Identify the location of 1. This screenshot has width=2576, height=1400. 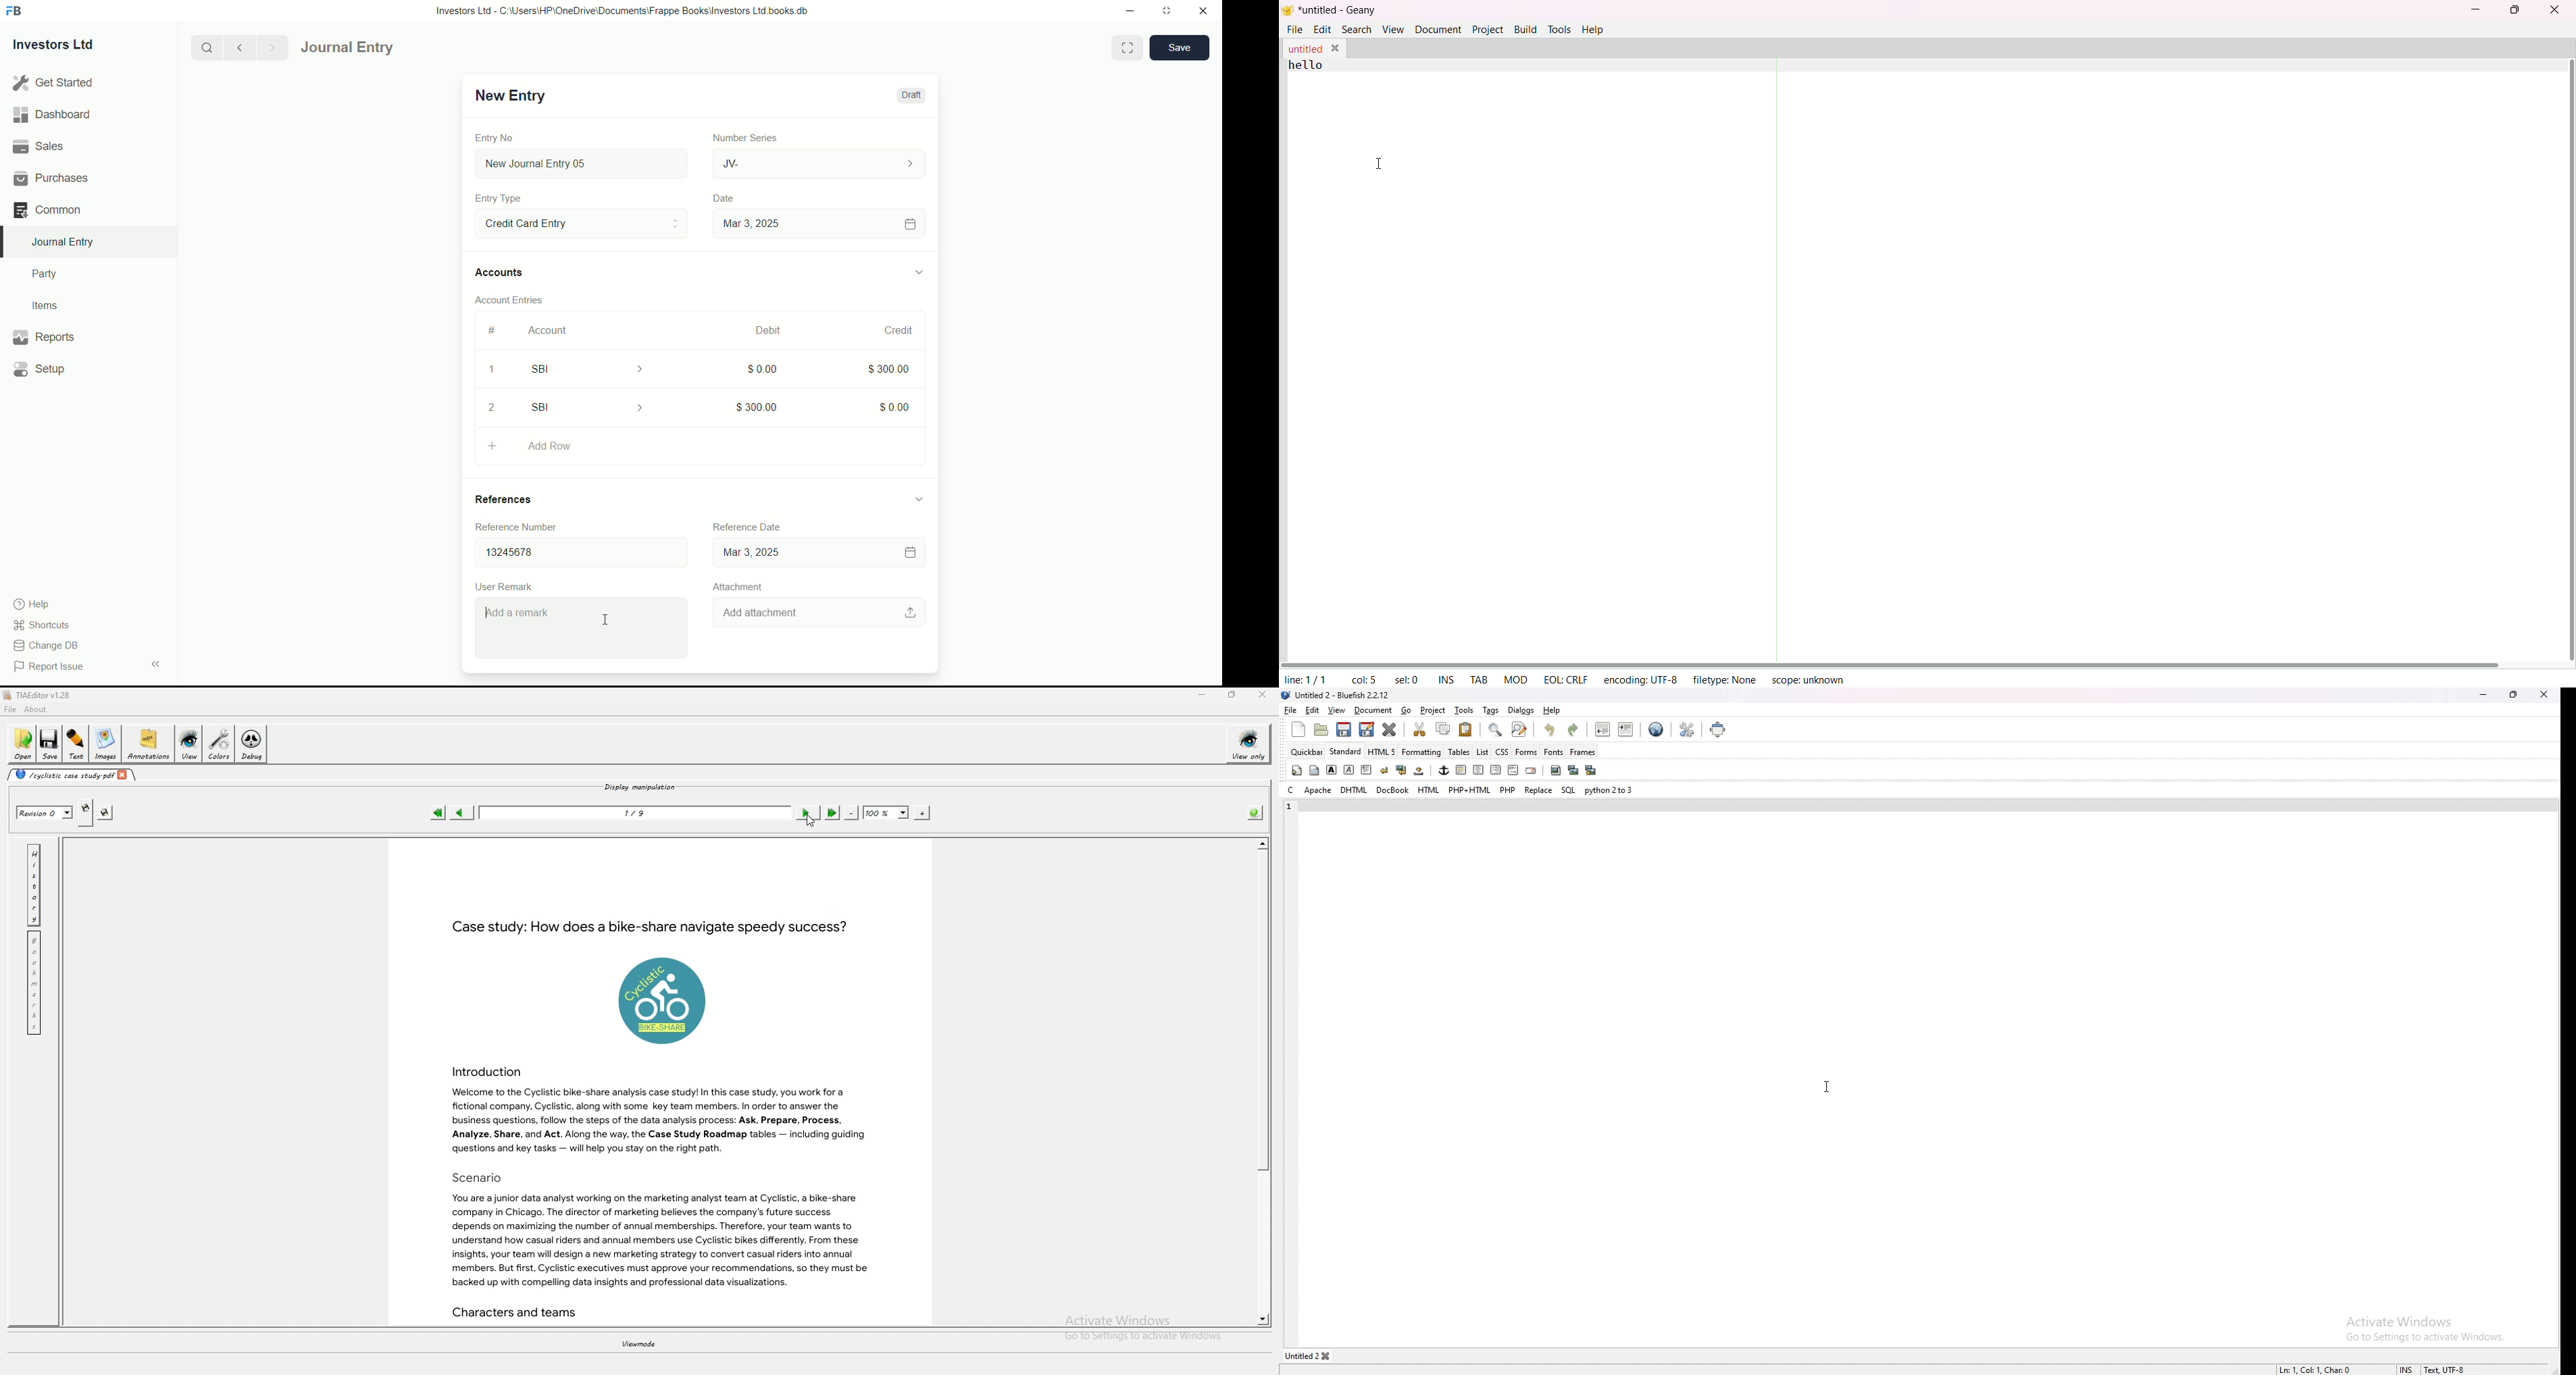
(491, 372).